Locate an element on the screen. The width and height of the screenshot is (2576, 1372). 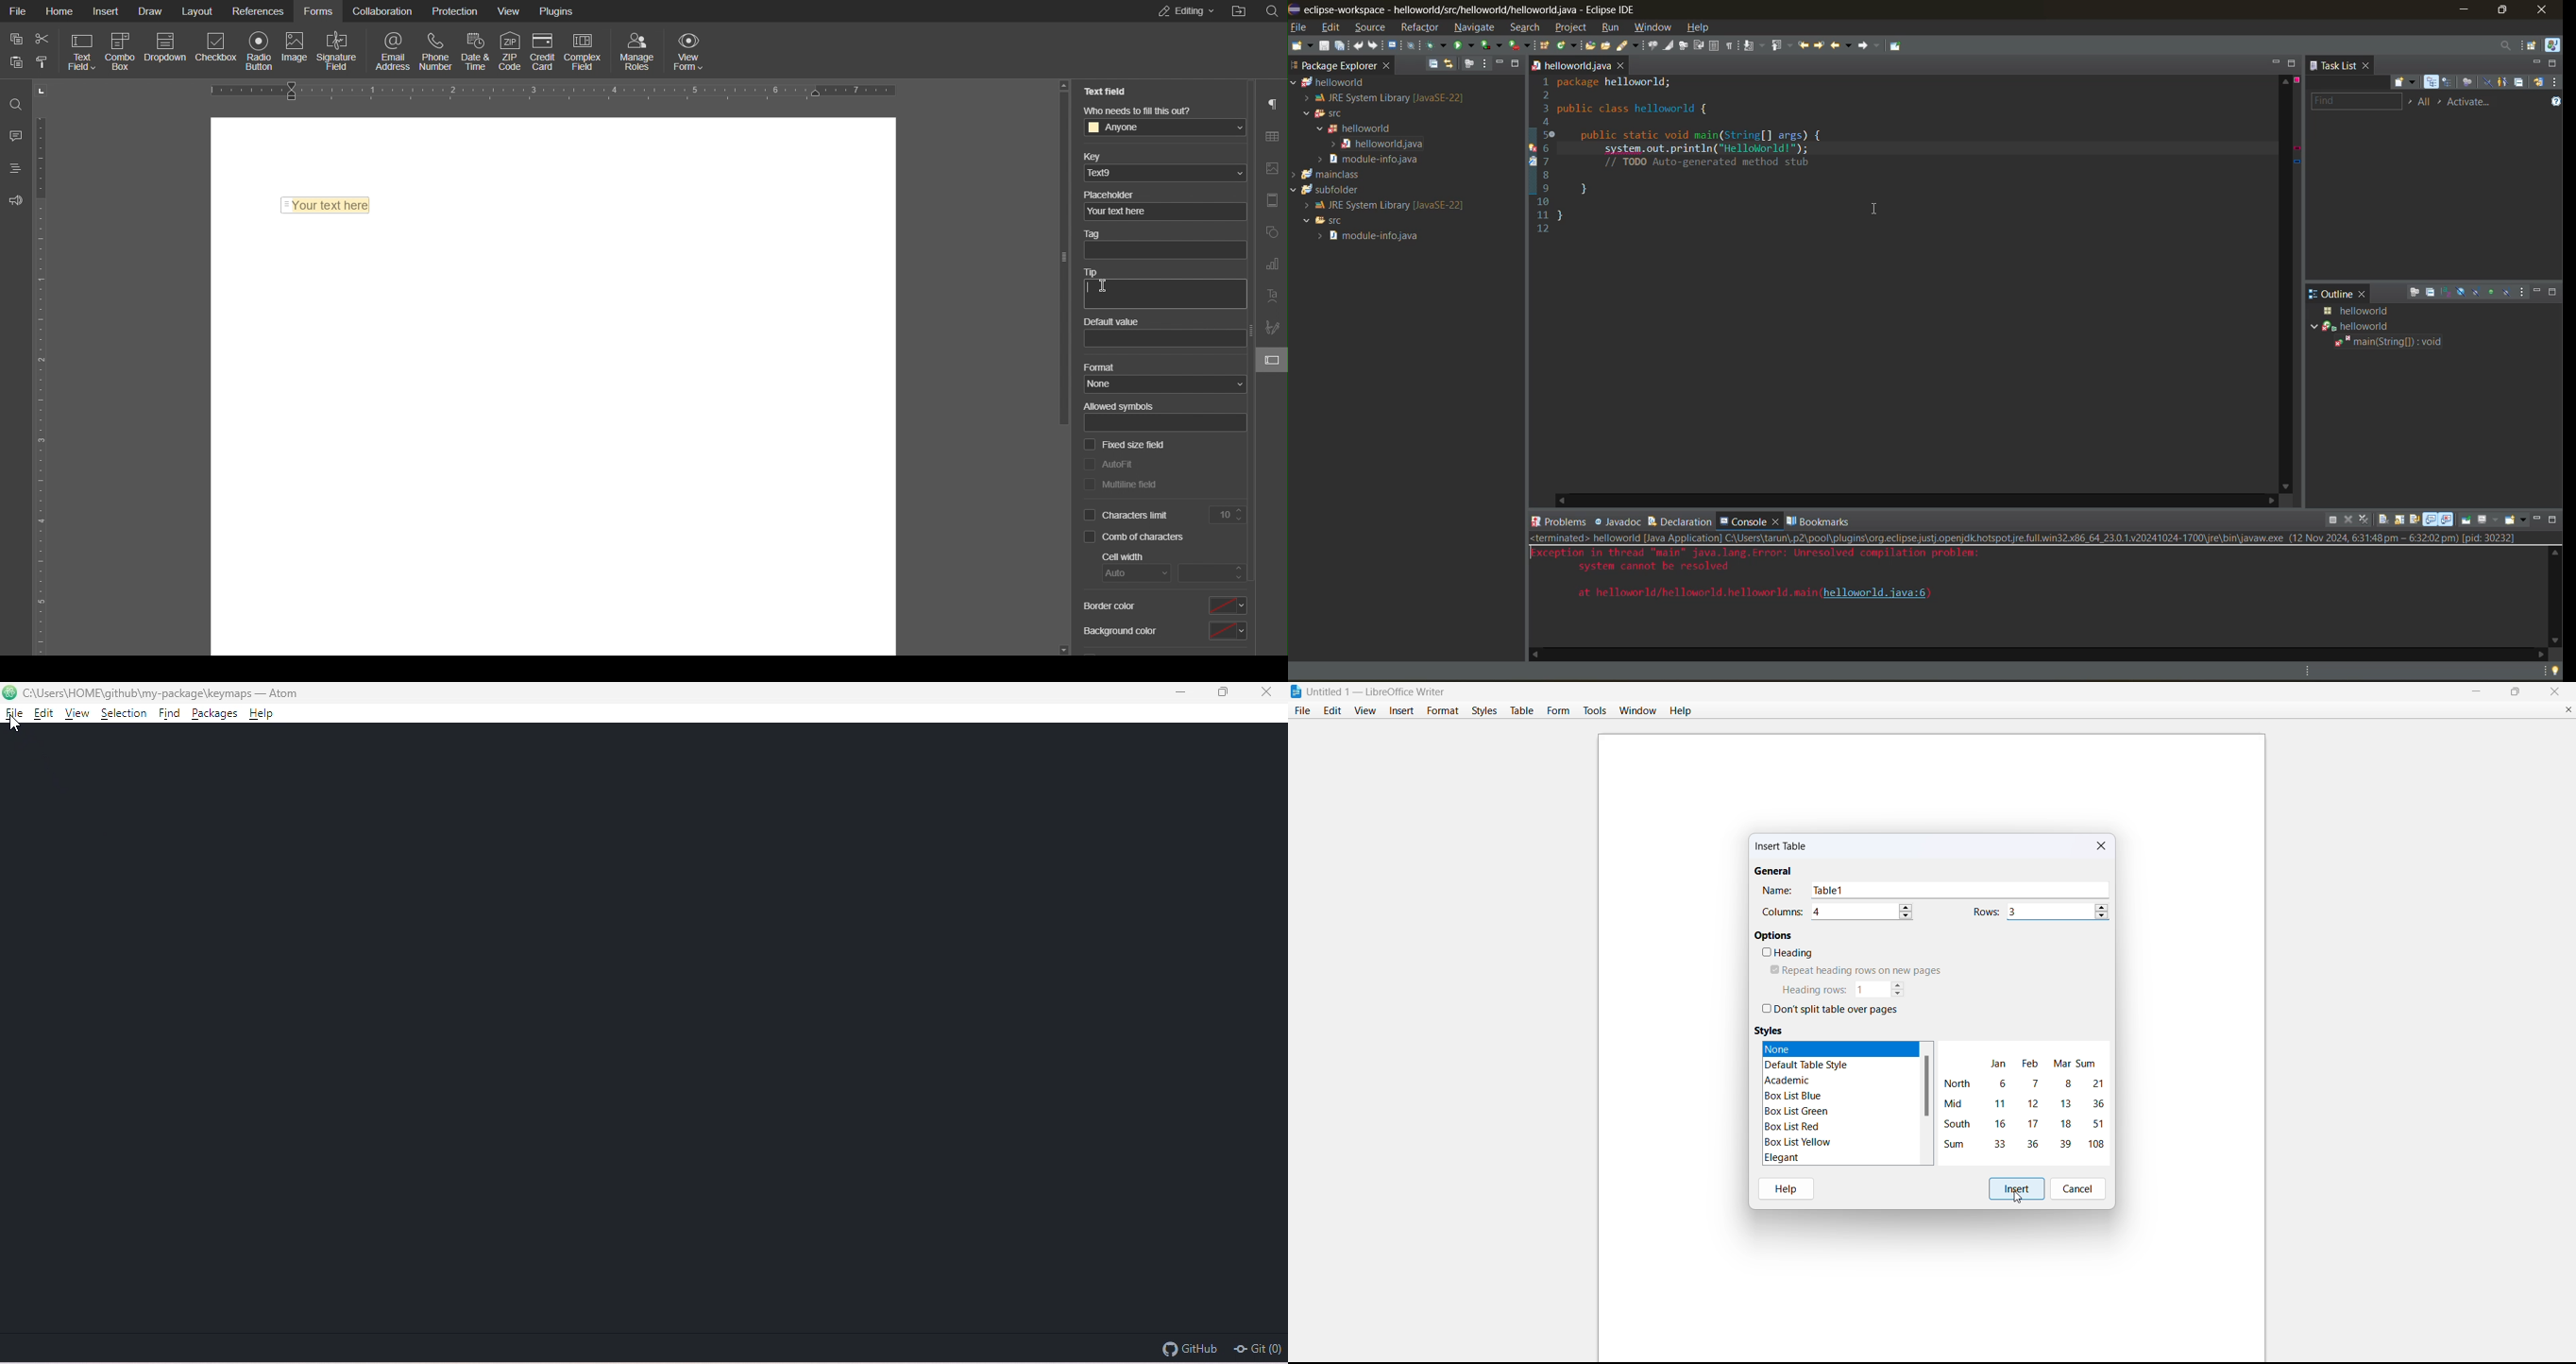
find is located at coordinates (171, 714).